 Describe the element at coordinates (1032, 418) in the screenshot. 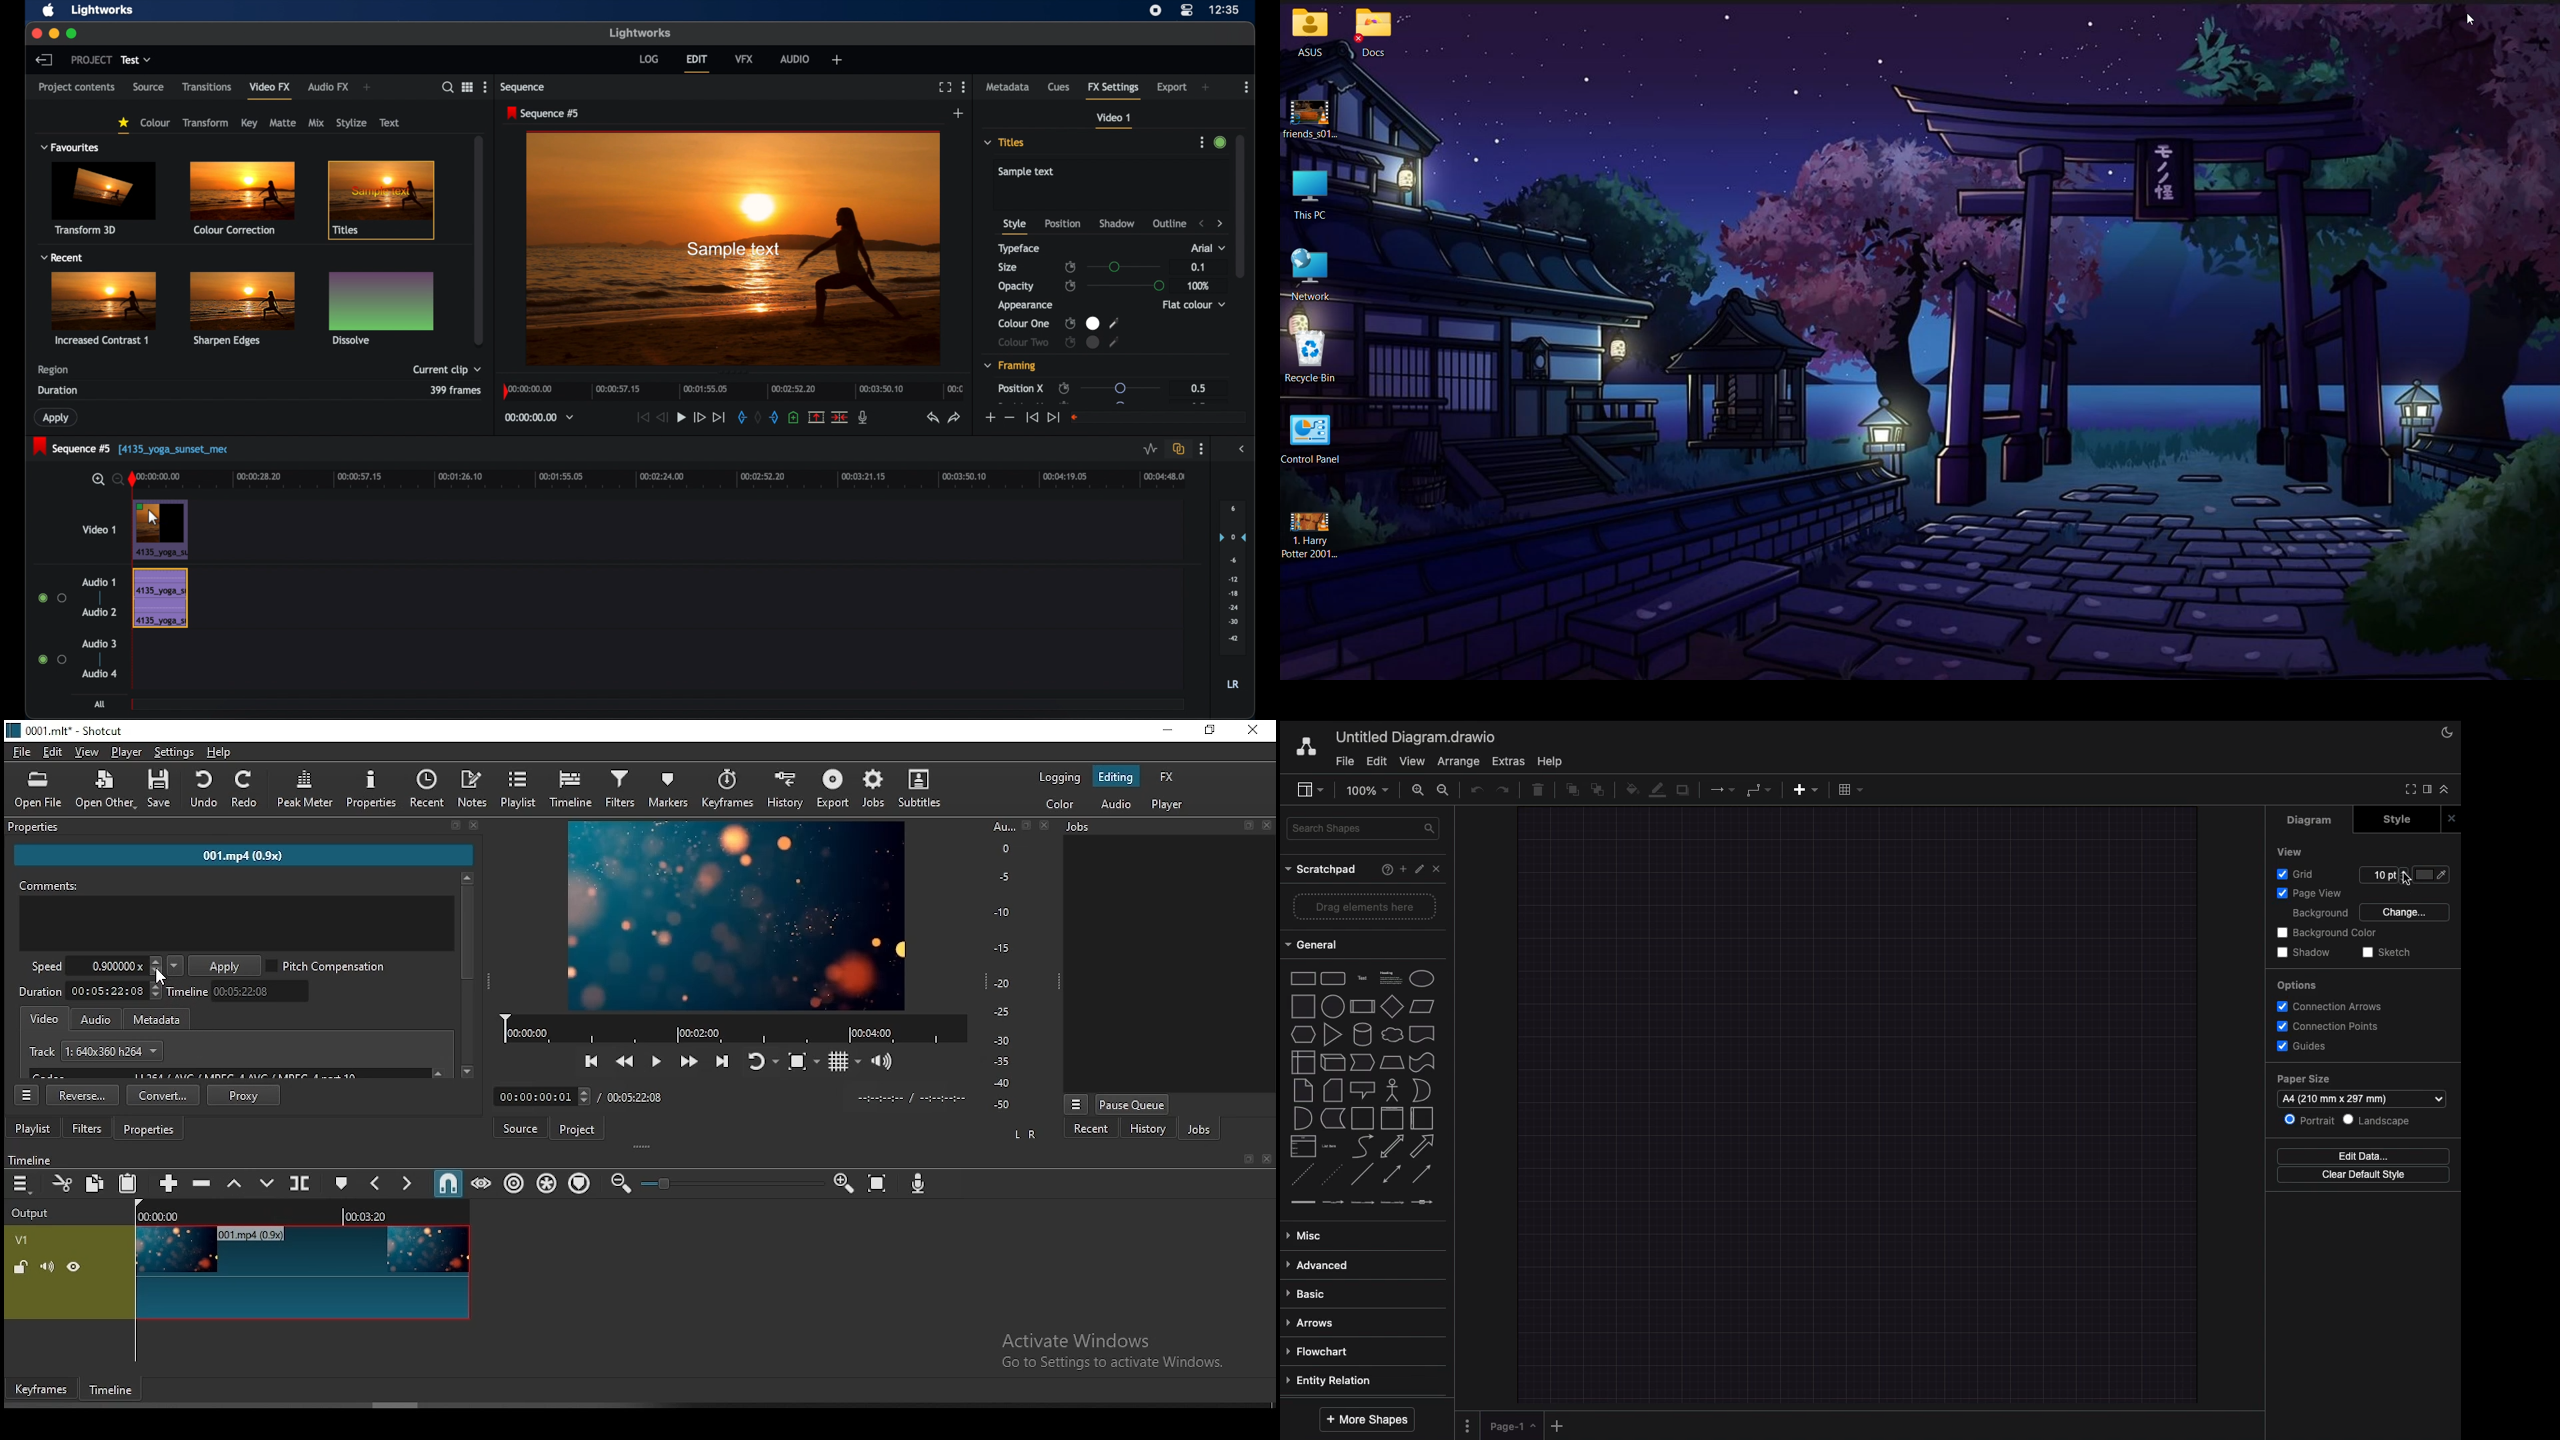

I see `jump to start` at that location.